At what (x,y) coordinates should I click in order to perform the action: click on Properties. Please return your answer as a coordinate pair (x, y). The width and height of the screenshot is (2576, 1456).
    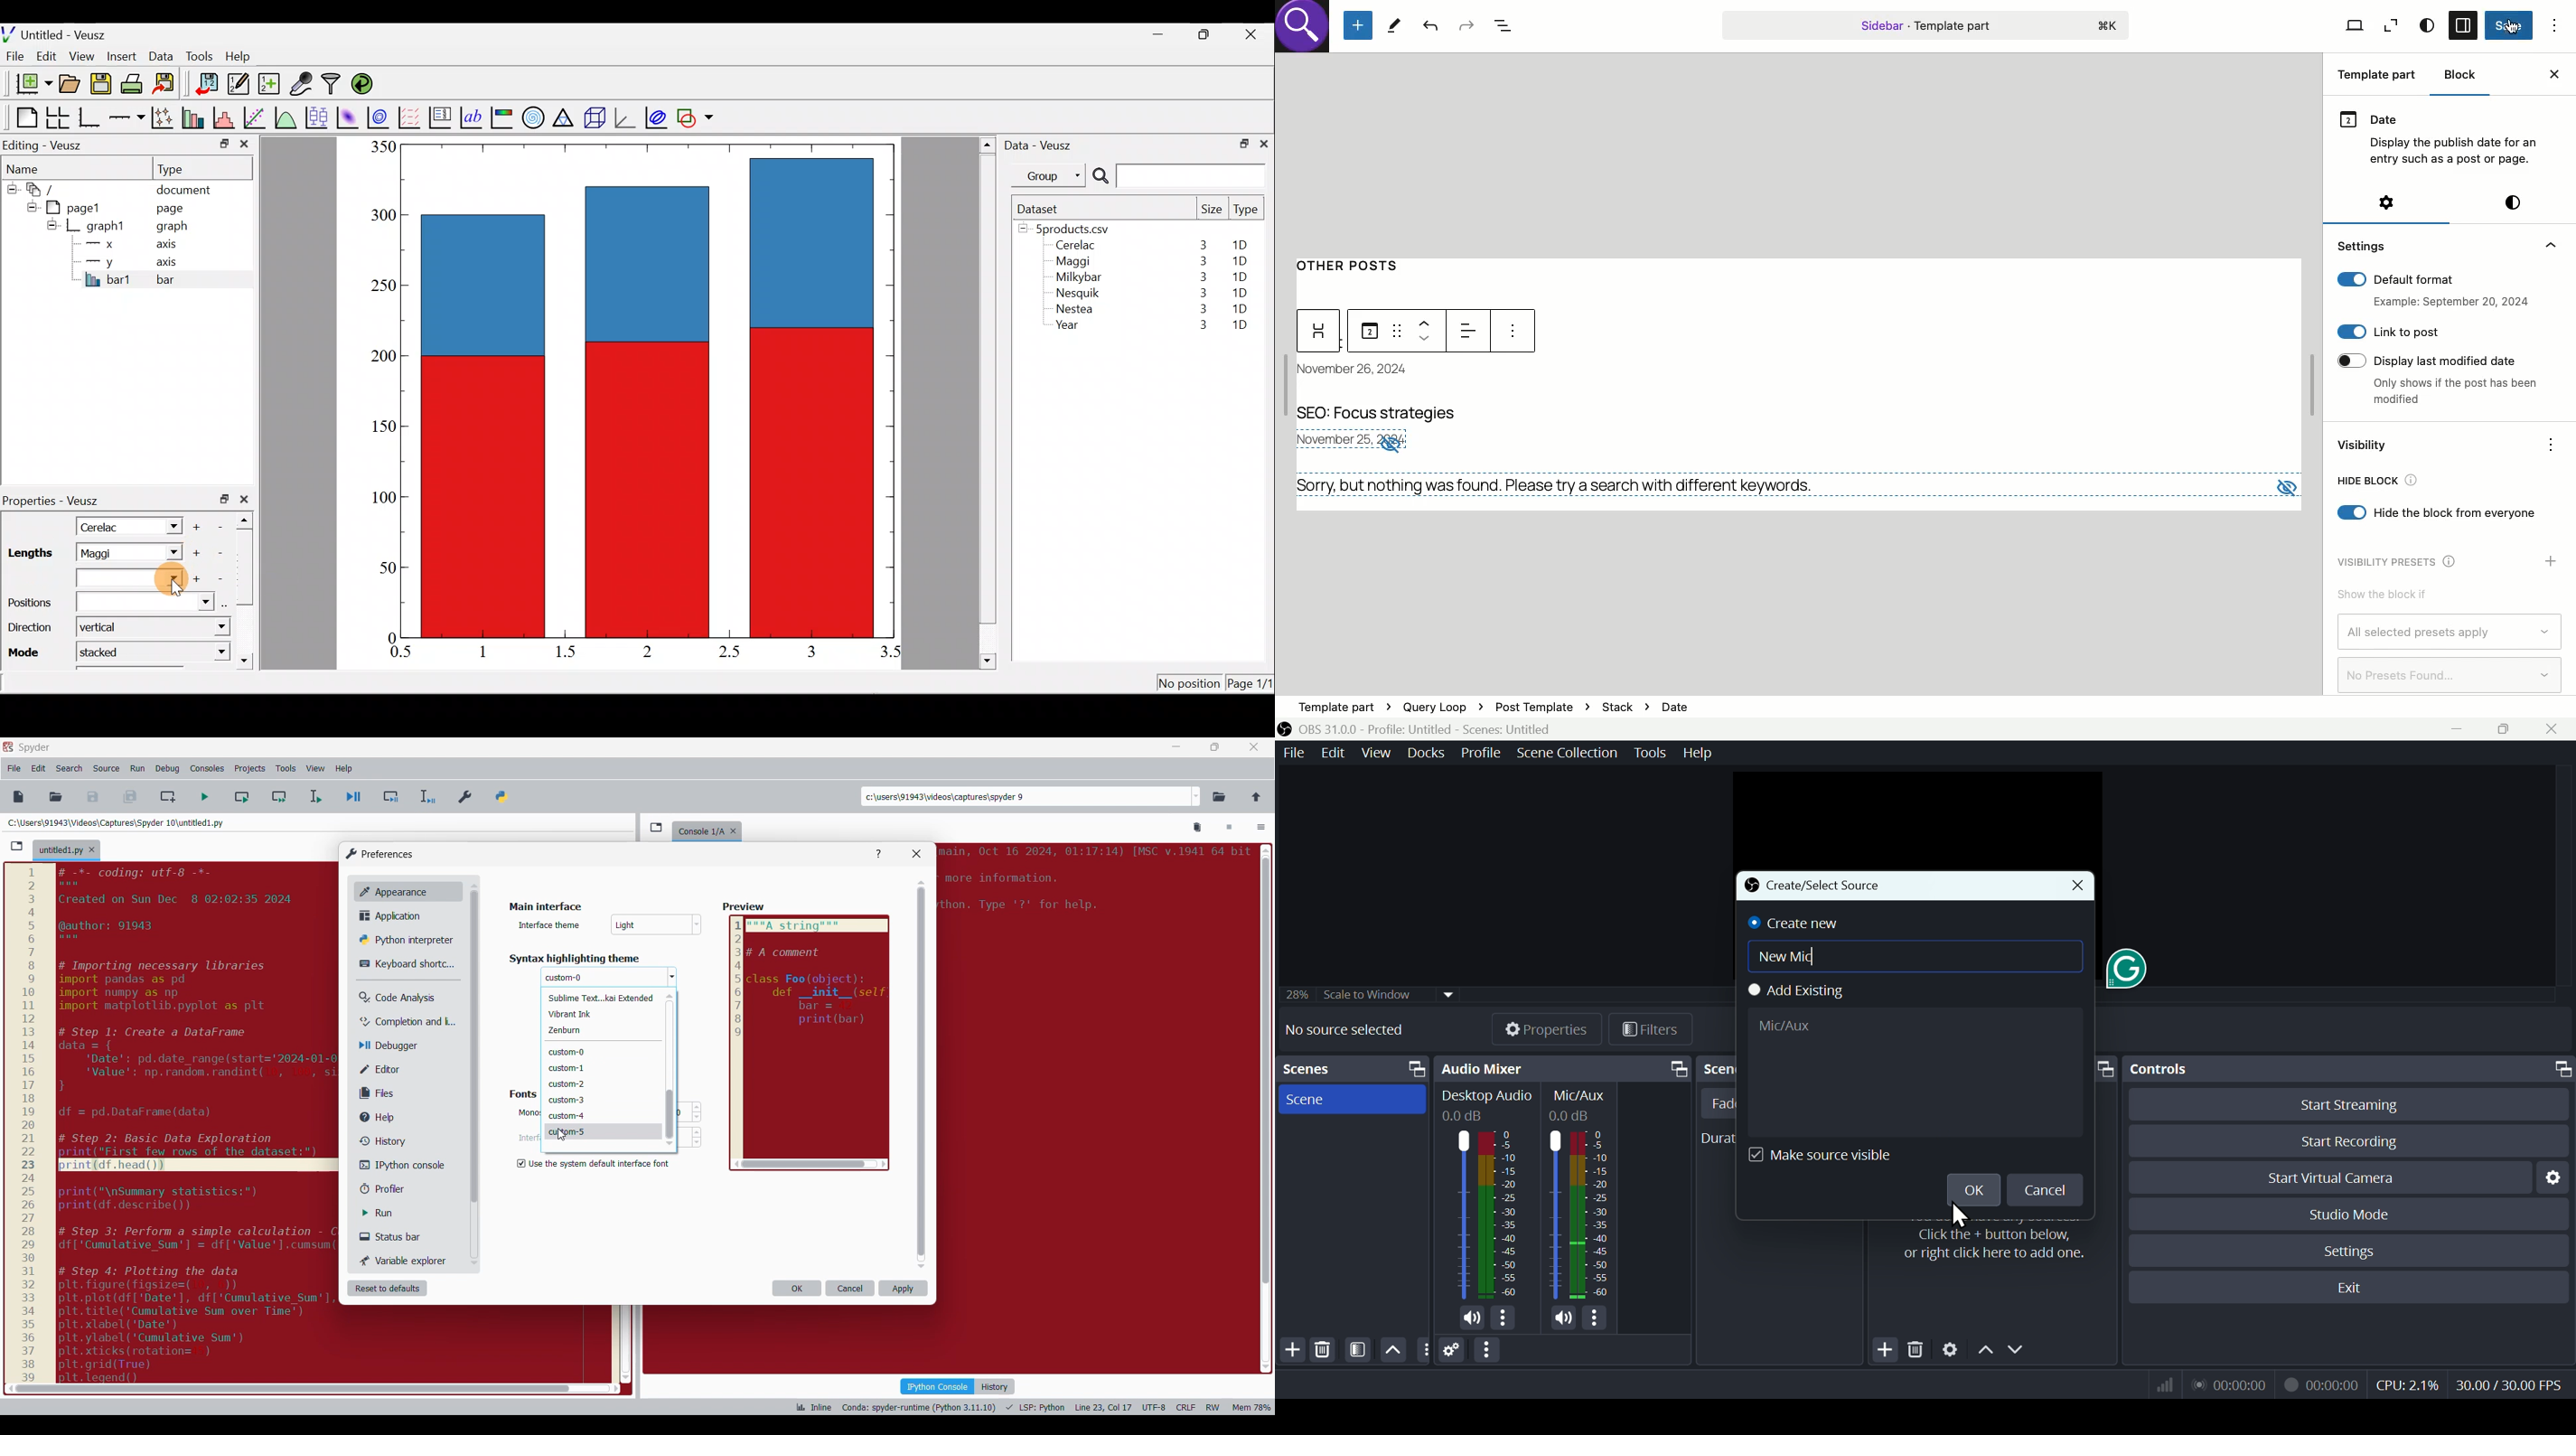
    Looking at the image, I should click on (1545, 1029).